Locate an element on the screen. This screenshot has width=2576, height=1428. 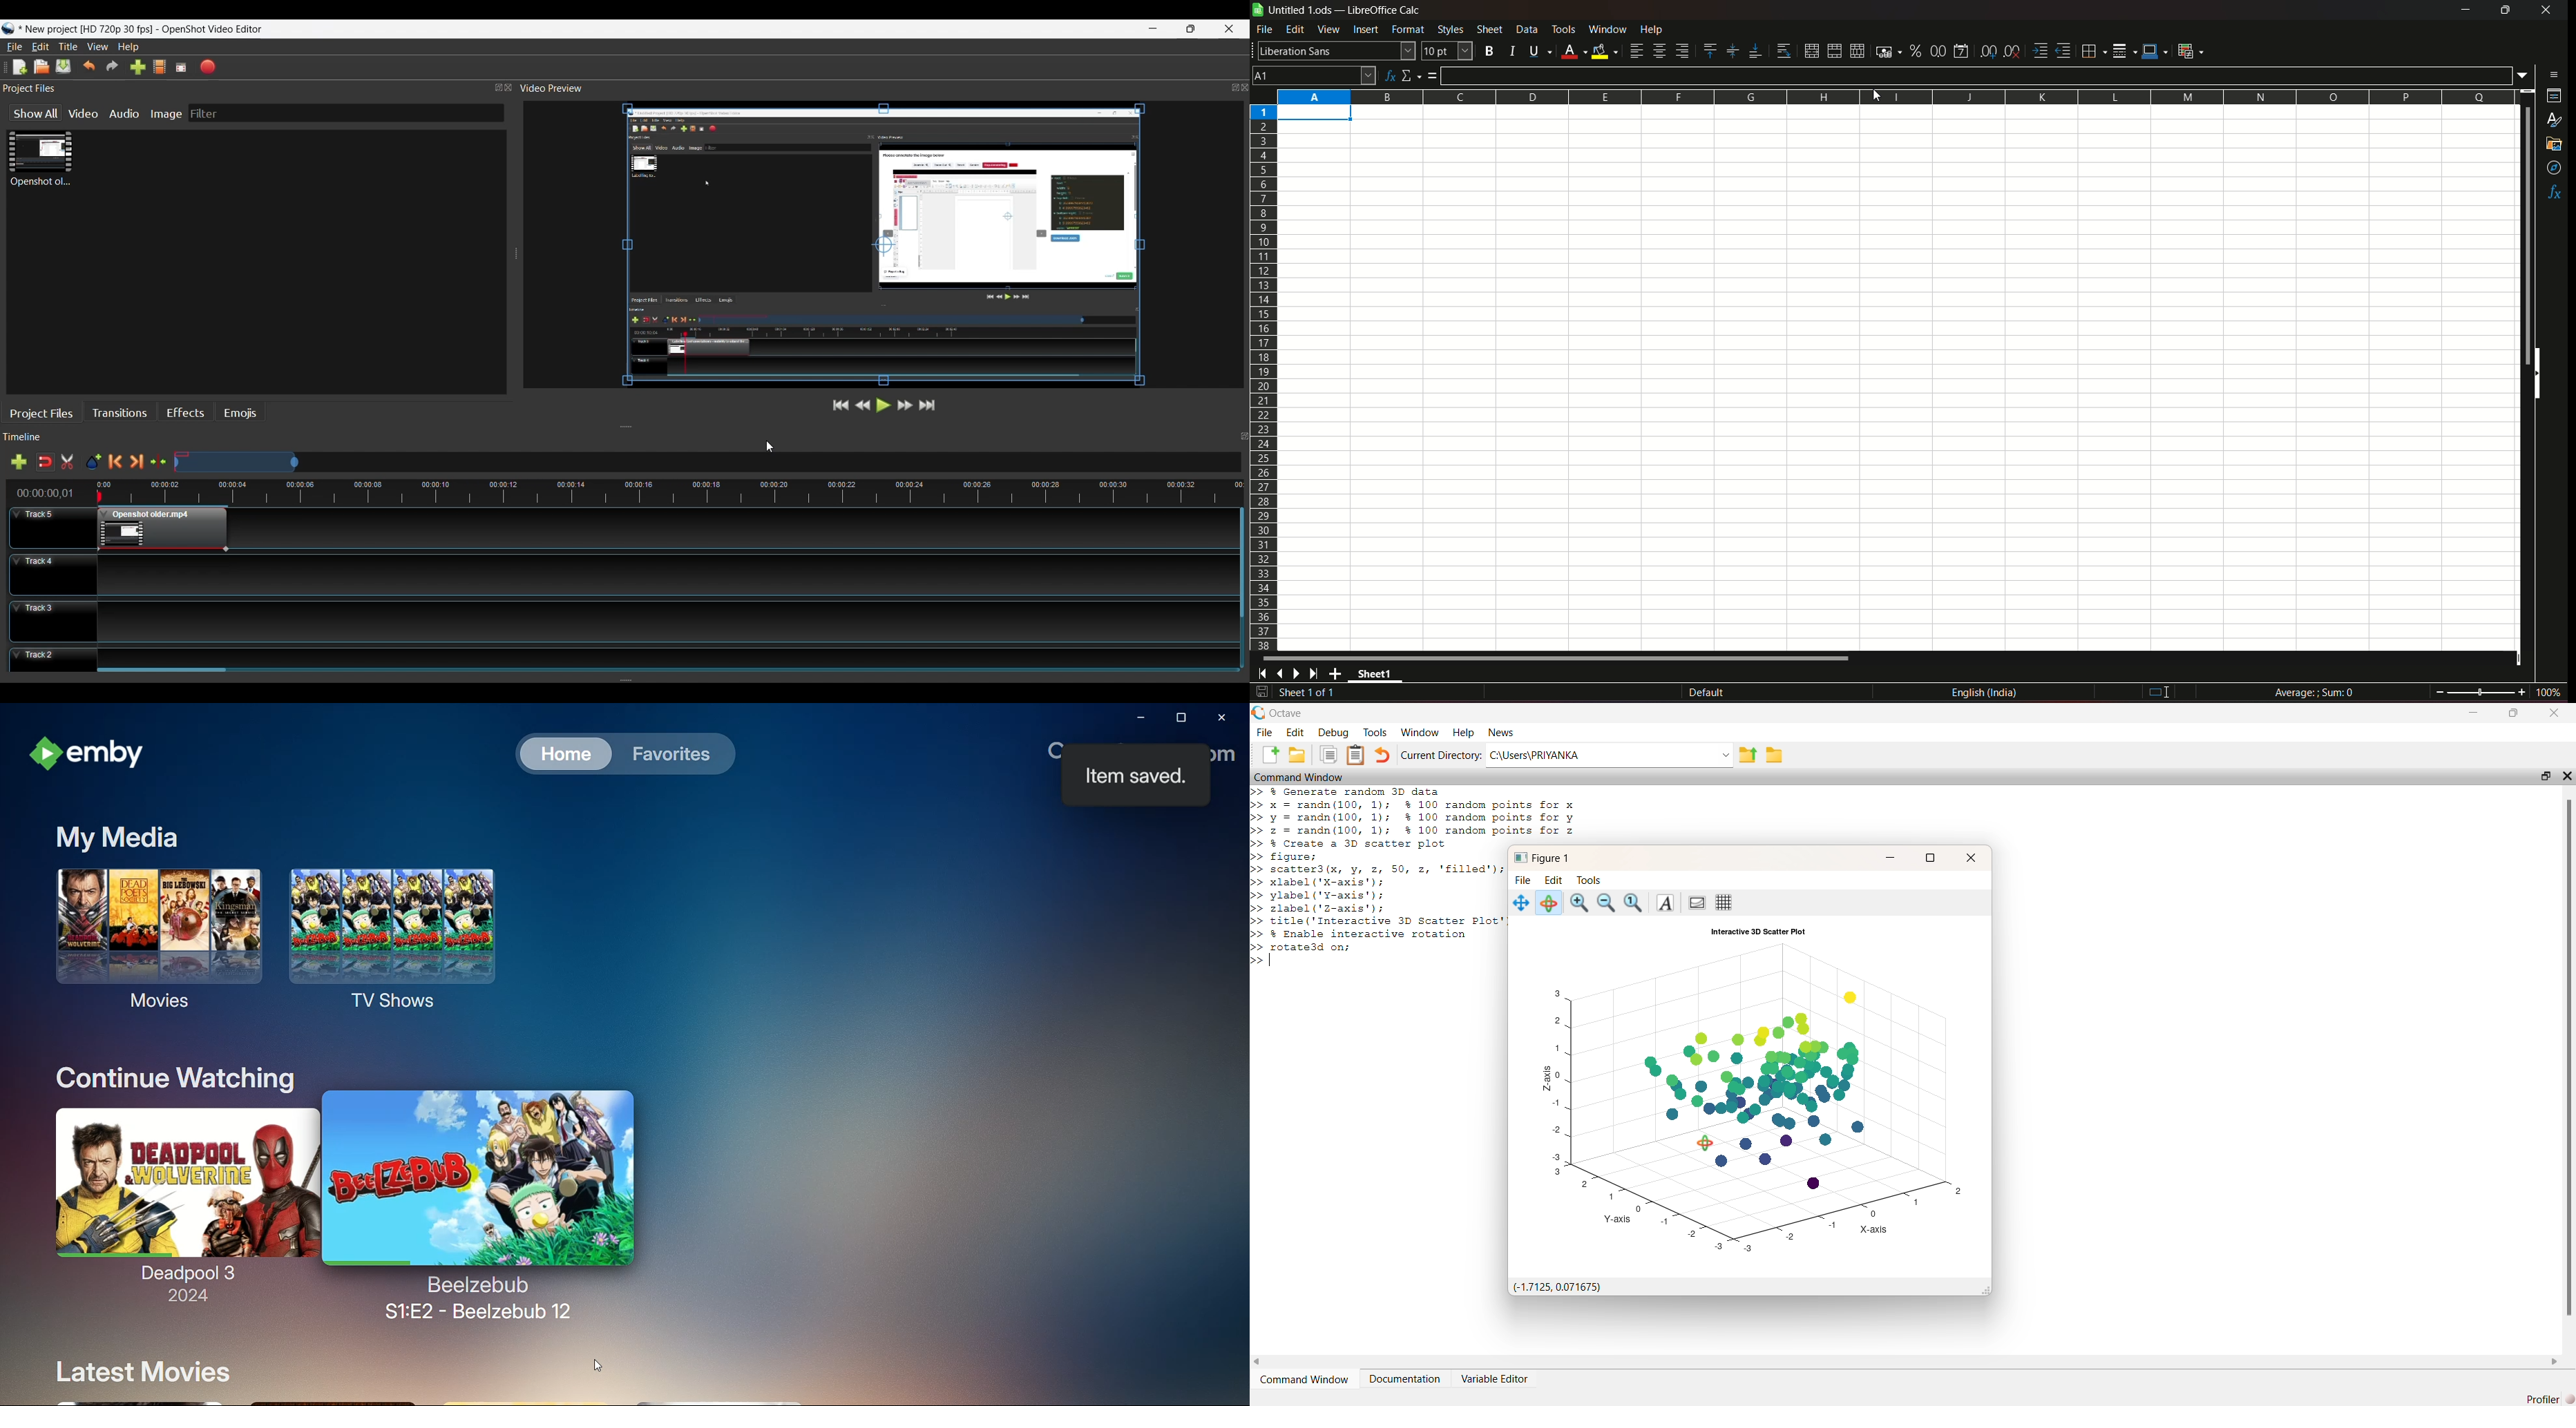
functions is located at coordinates (2553, 193).